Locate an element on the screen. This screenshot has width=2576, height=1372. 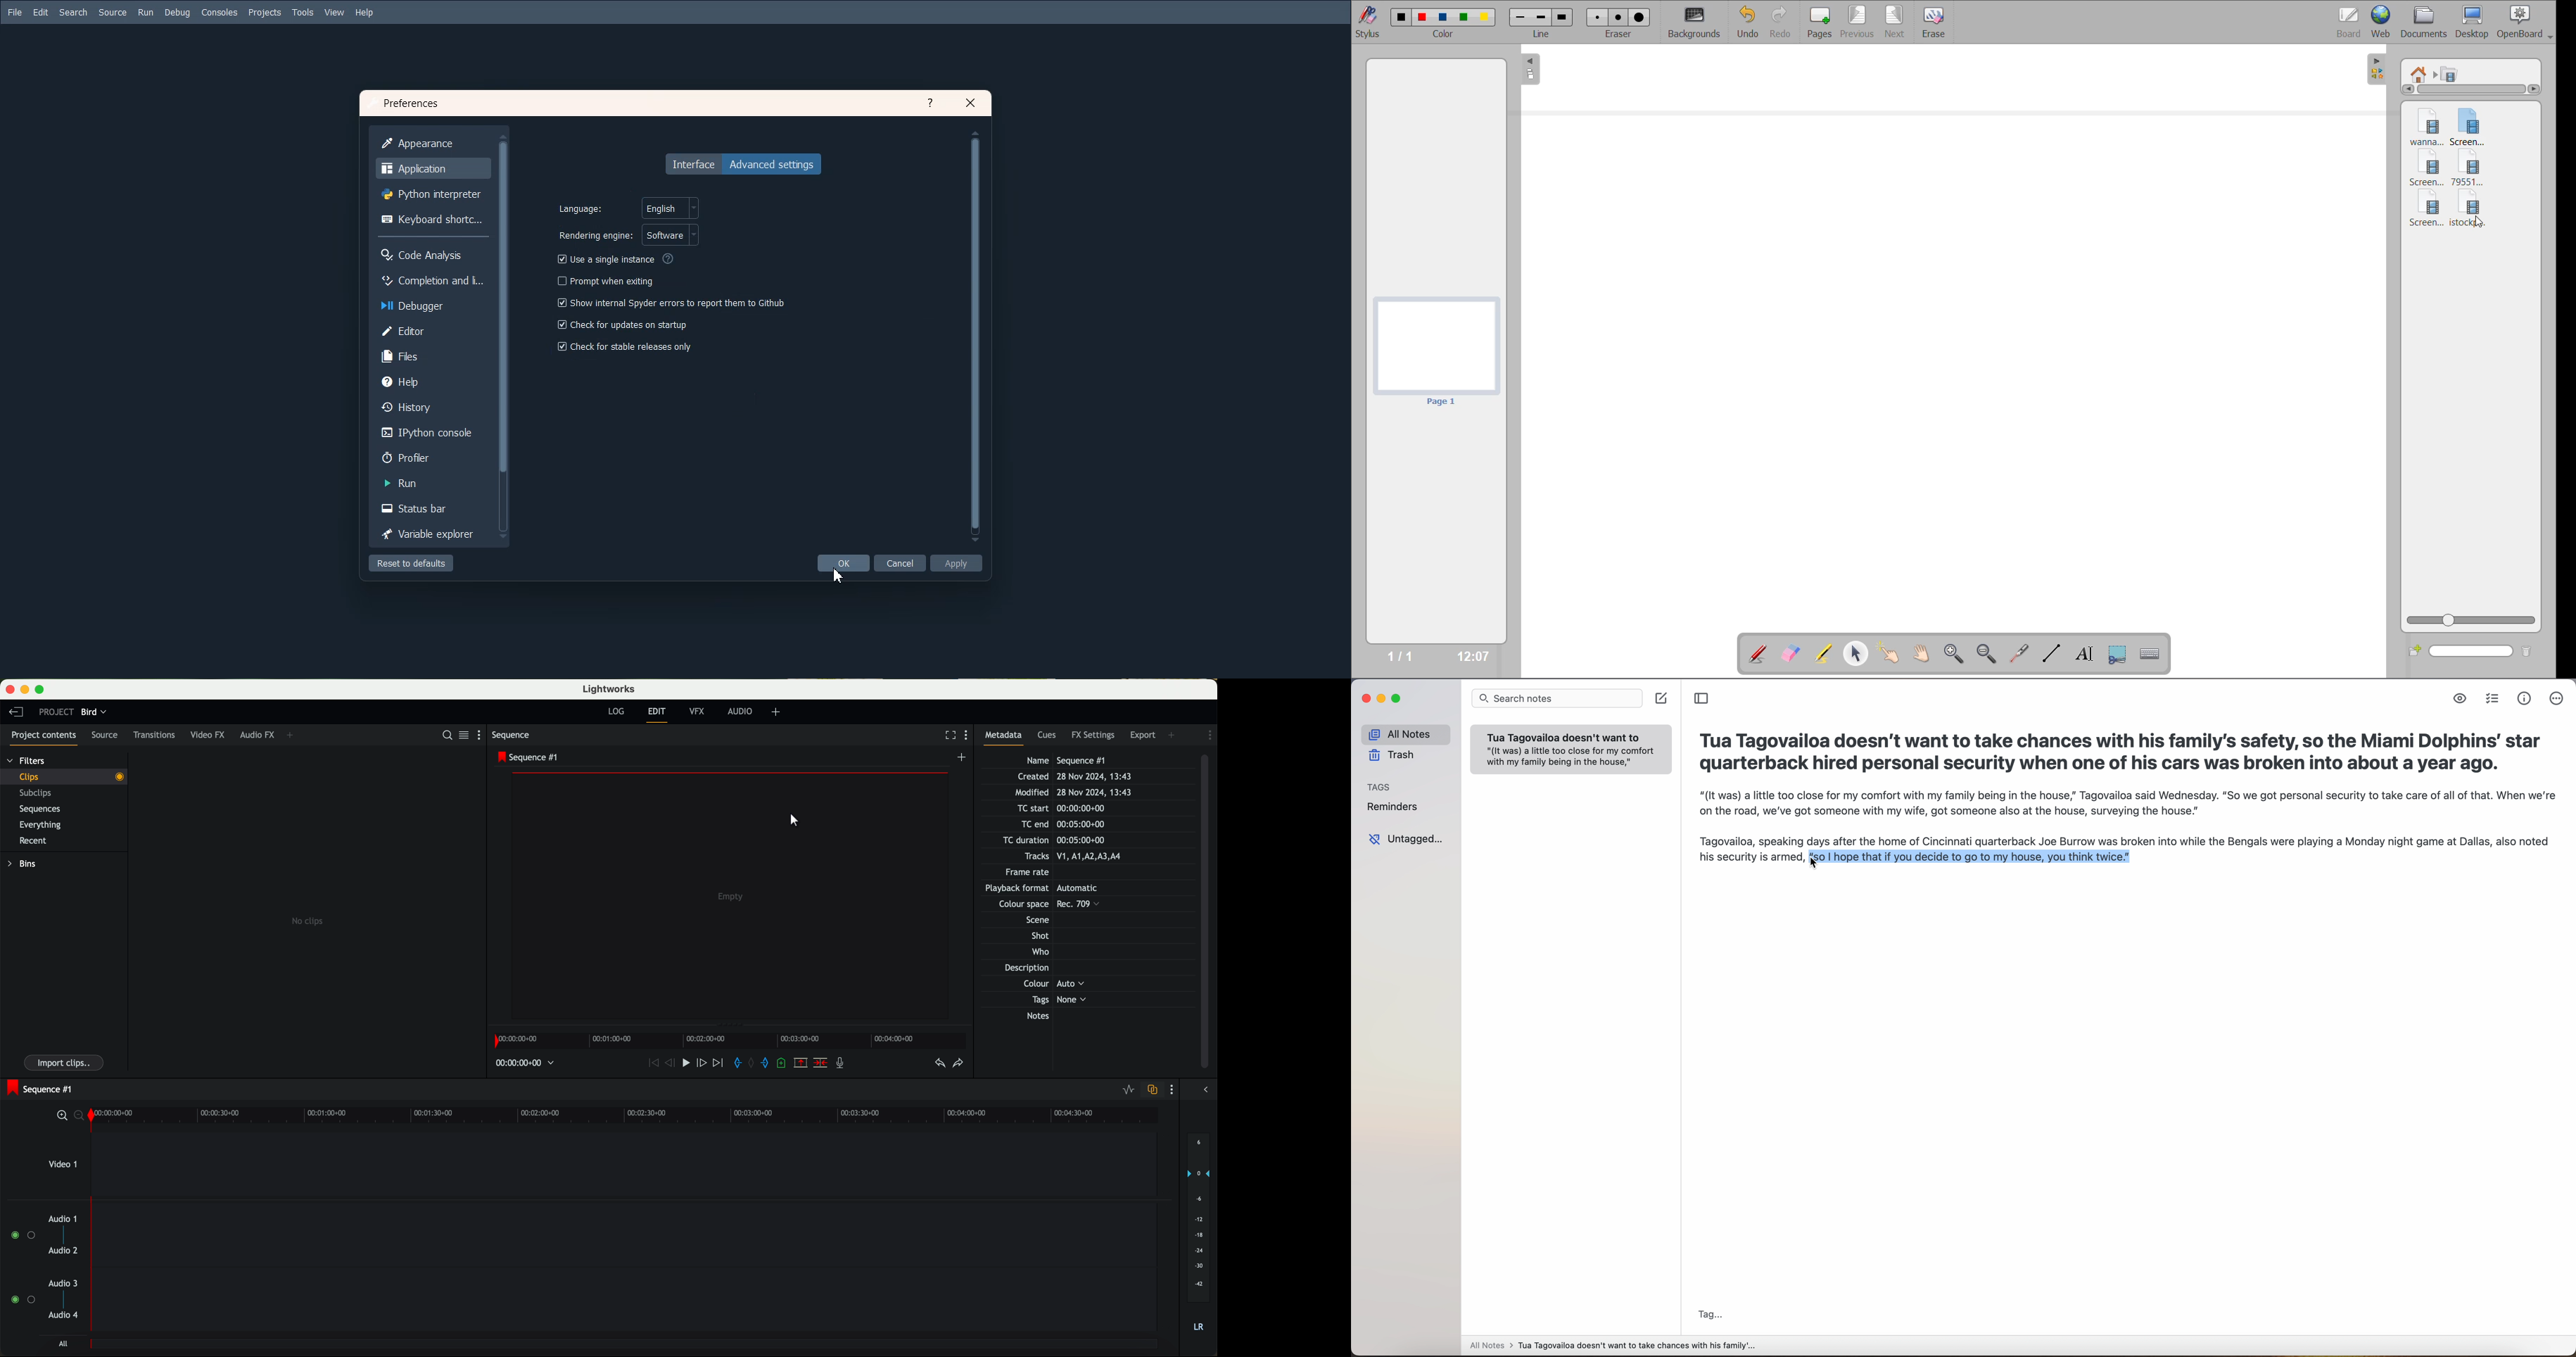
Code Analysis is located at coordinates (431, 253).